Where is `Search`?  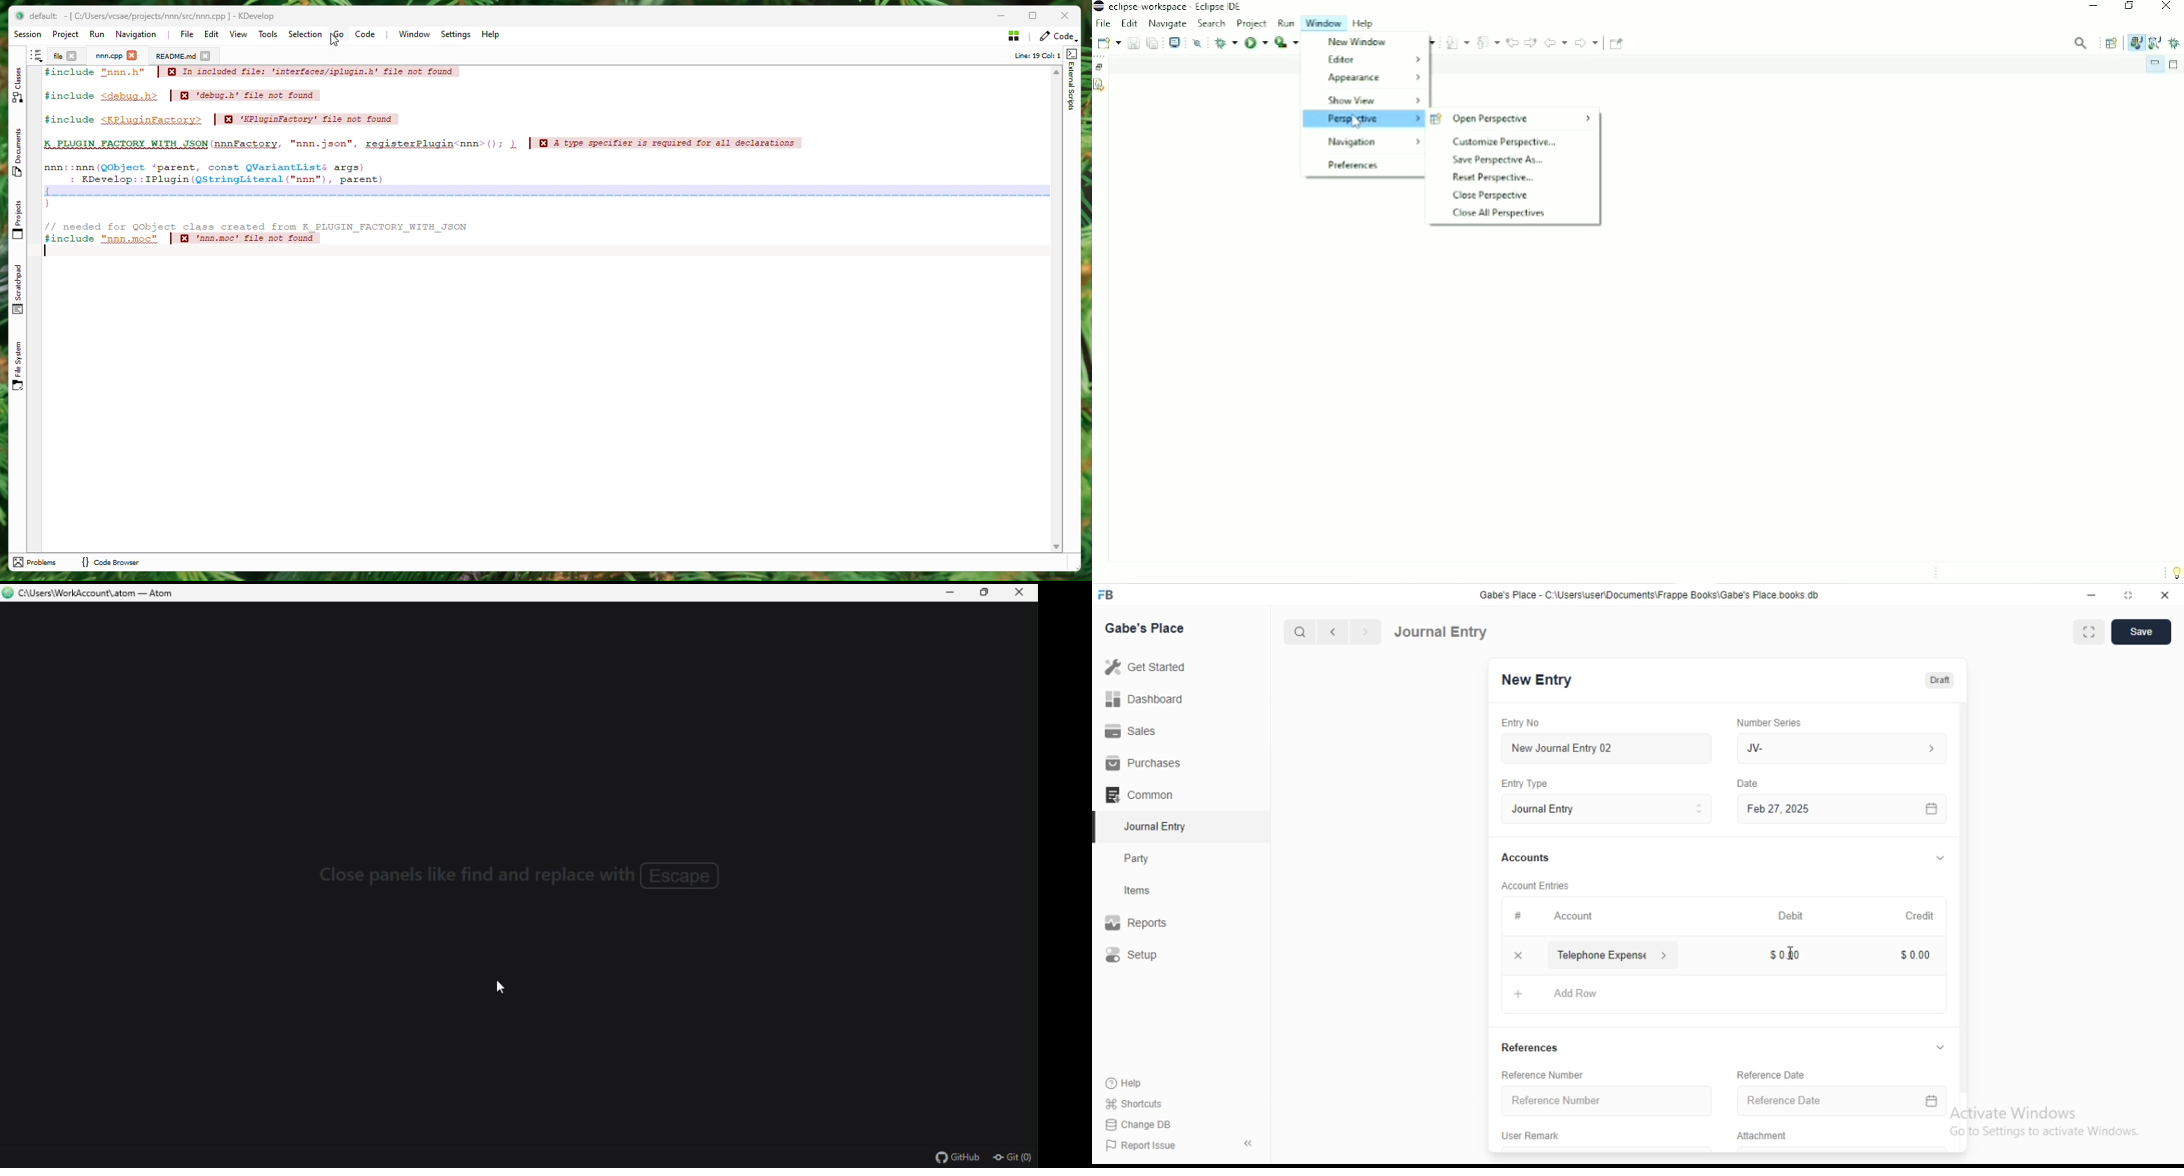 Search is located at coordinates (1212, 23).